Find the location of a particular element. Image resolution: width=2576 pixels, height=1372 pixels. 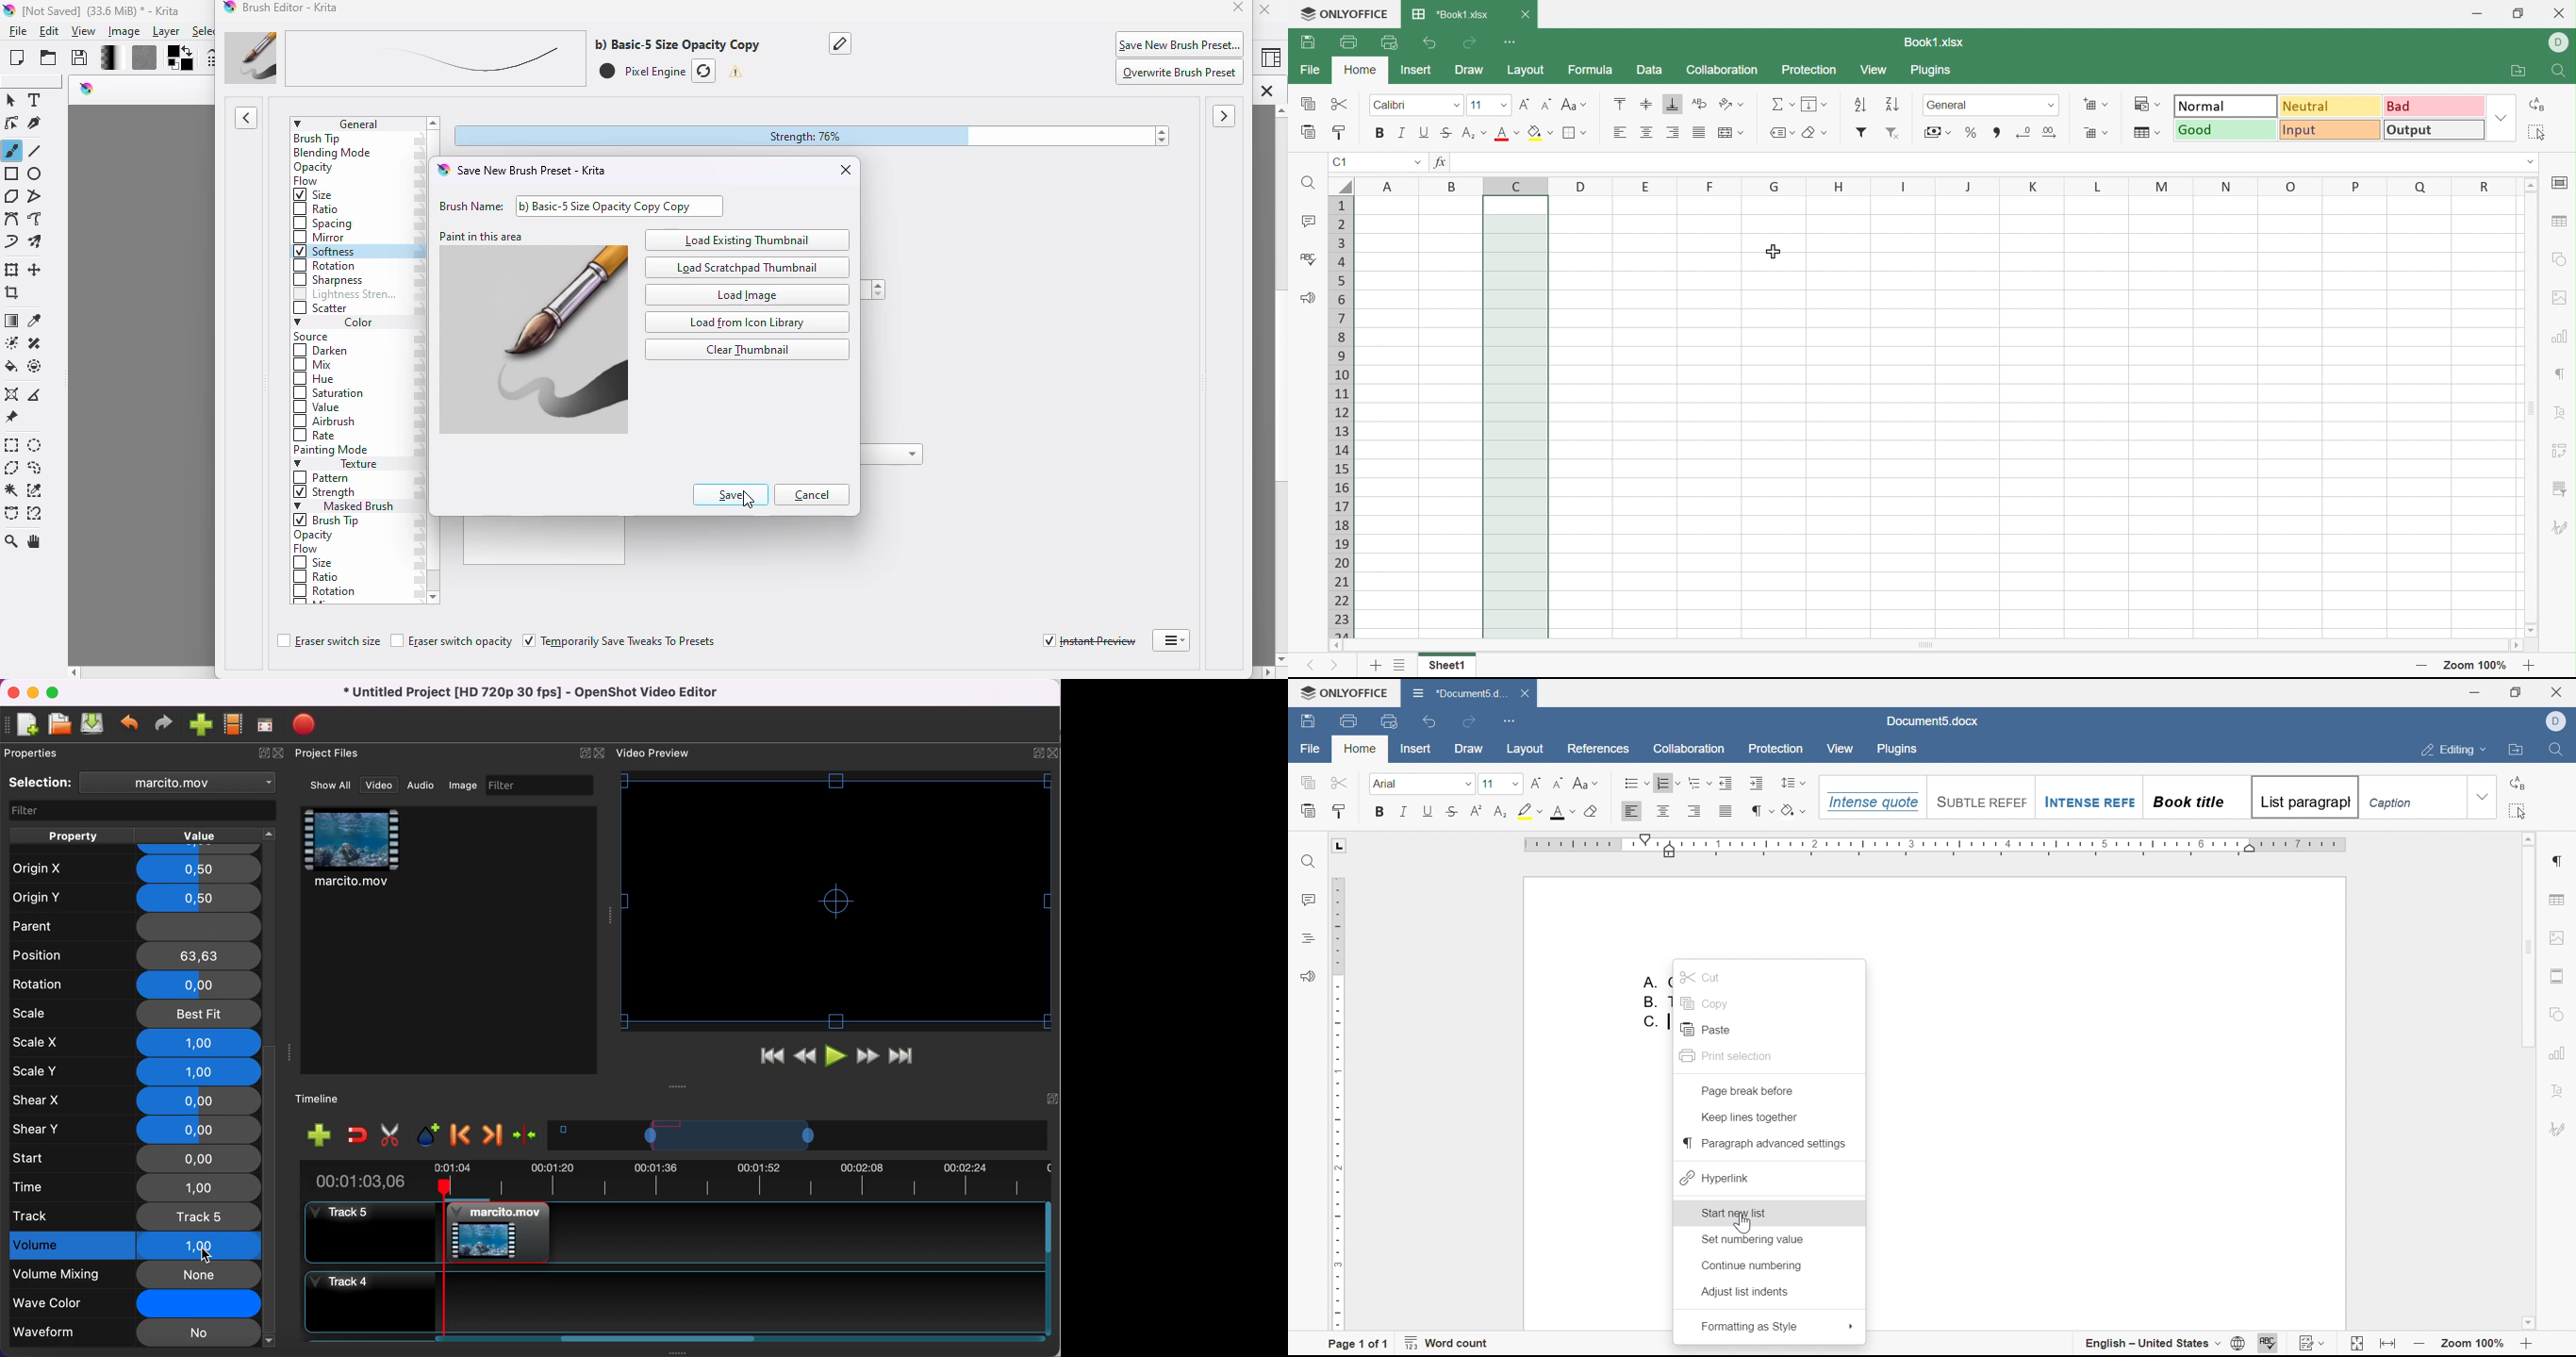

magnetic curve selection tool is located at coordinates (35, 513).